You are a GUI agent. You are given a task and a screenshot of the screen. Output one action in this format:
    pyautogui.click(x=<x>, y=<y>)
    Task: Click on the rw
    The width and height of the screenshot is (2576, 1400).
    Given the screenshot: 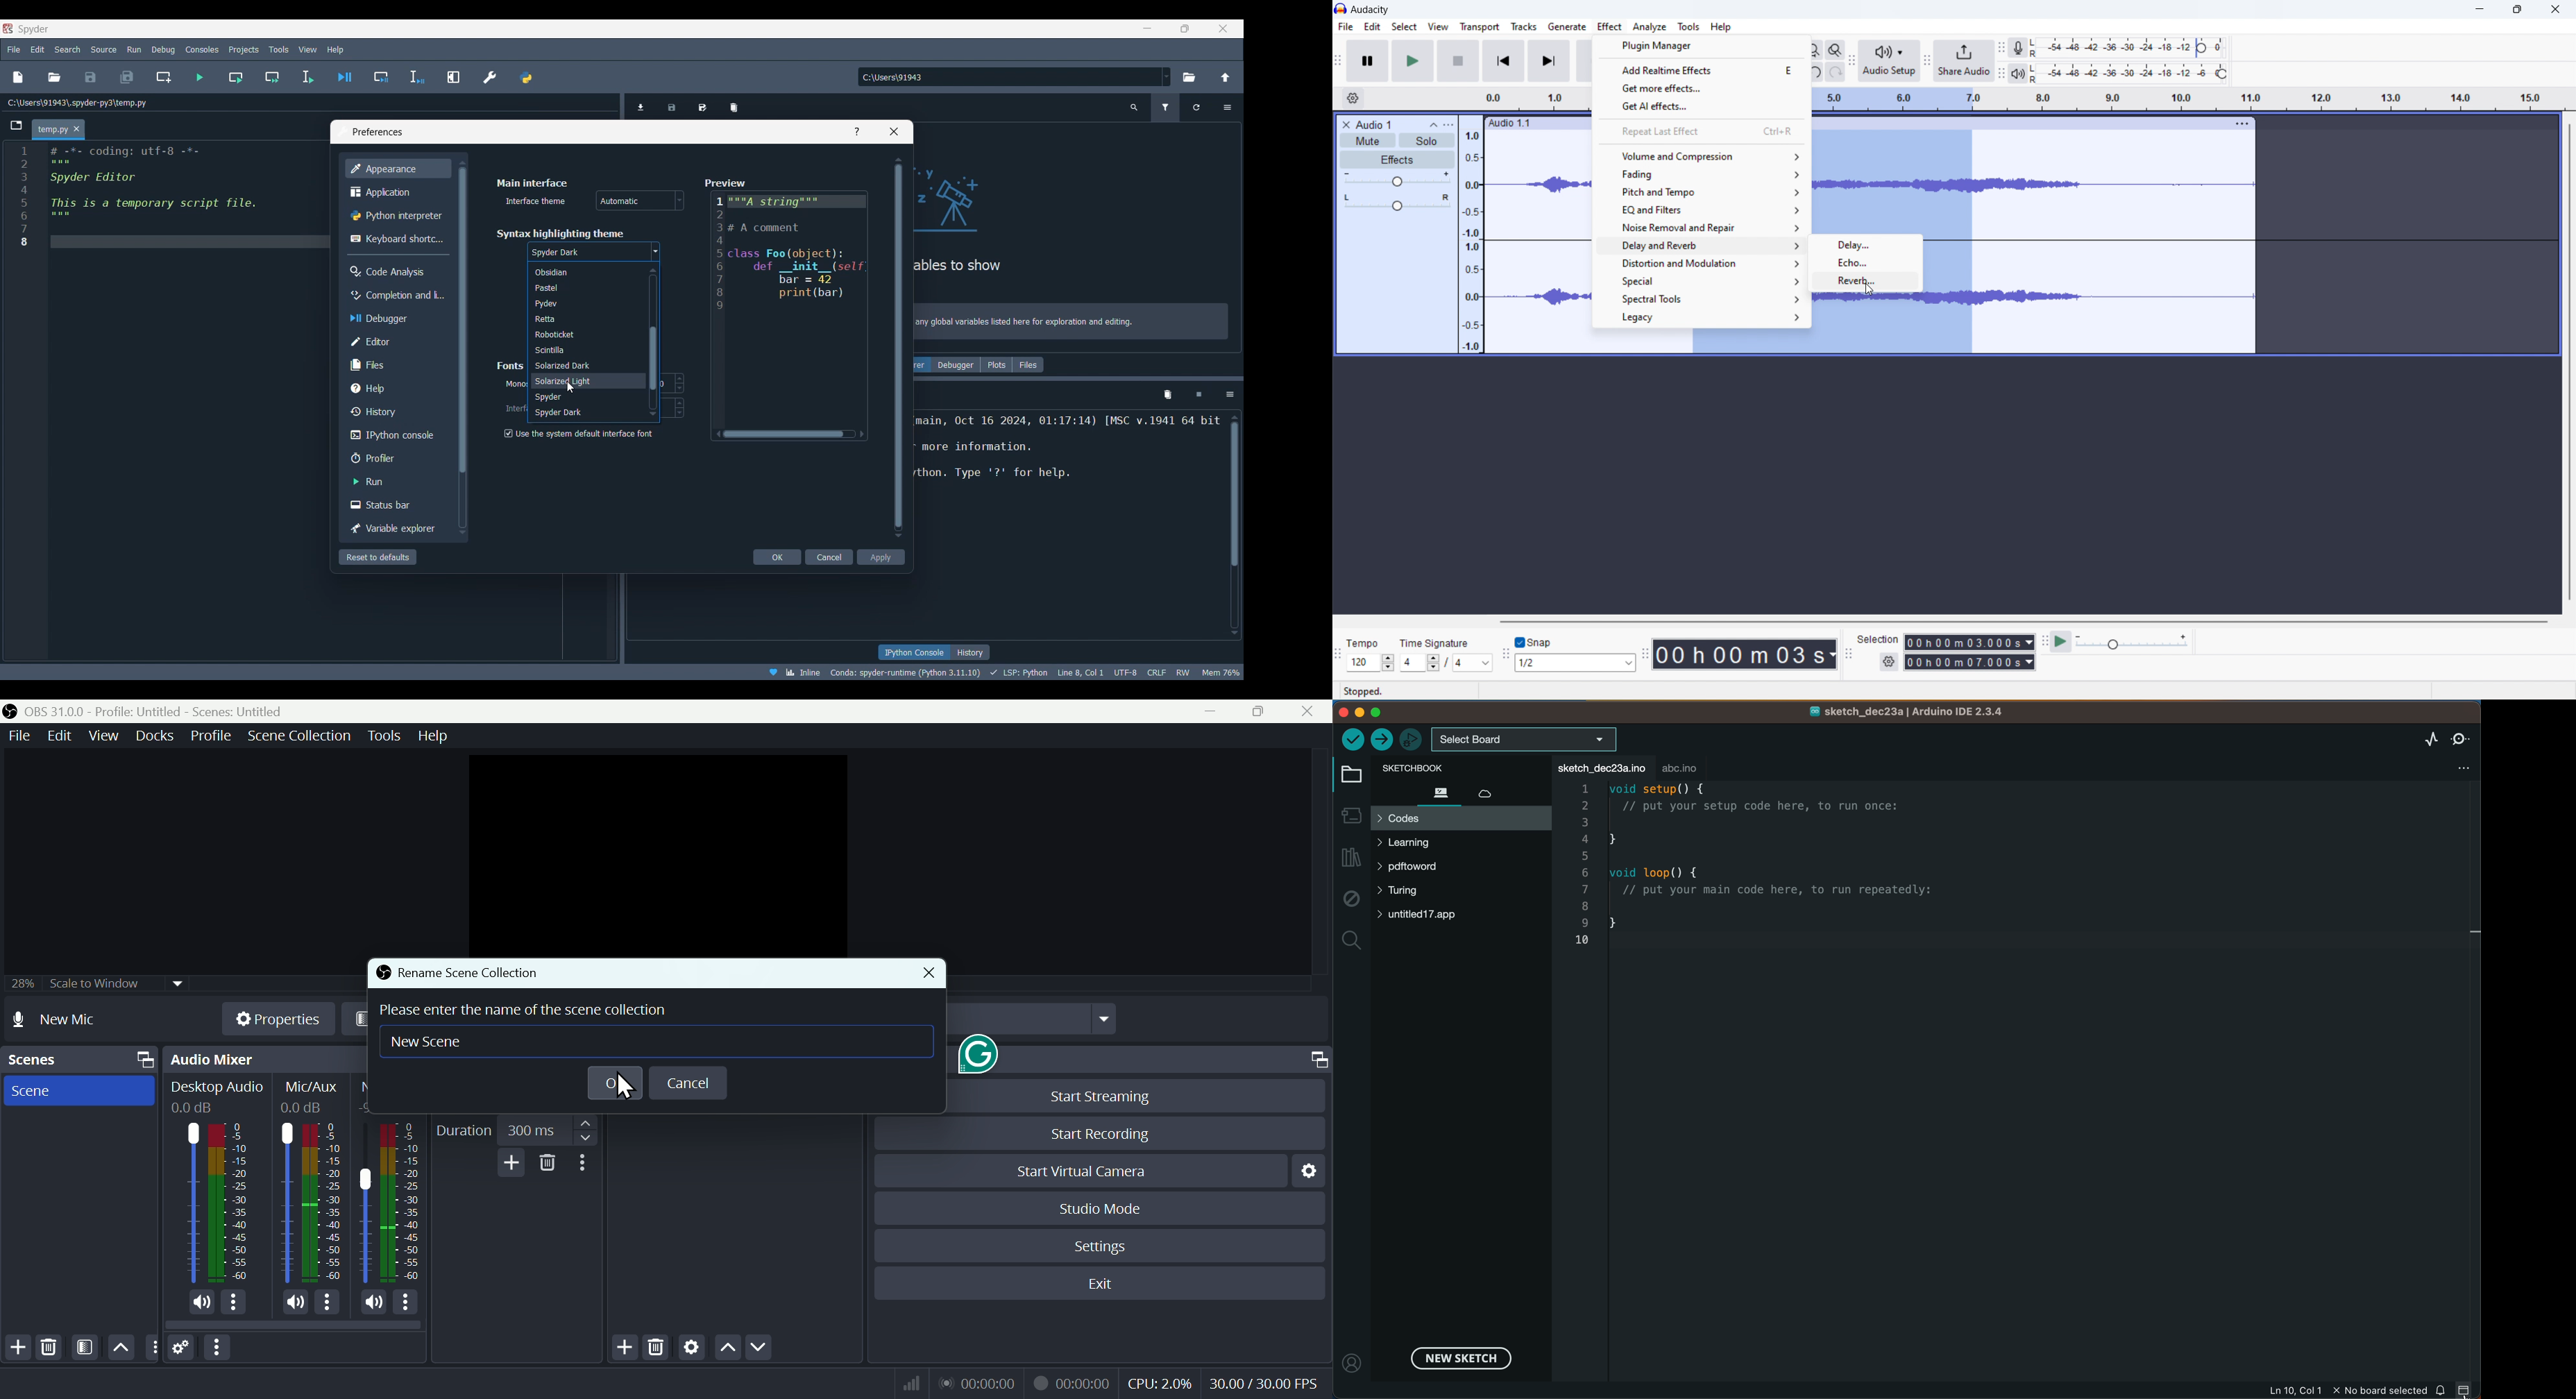 What is the action you would take?
    pyautogui.click(x=1185, y=673)
    